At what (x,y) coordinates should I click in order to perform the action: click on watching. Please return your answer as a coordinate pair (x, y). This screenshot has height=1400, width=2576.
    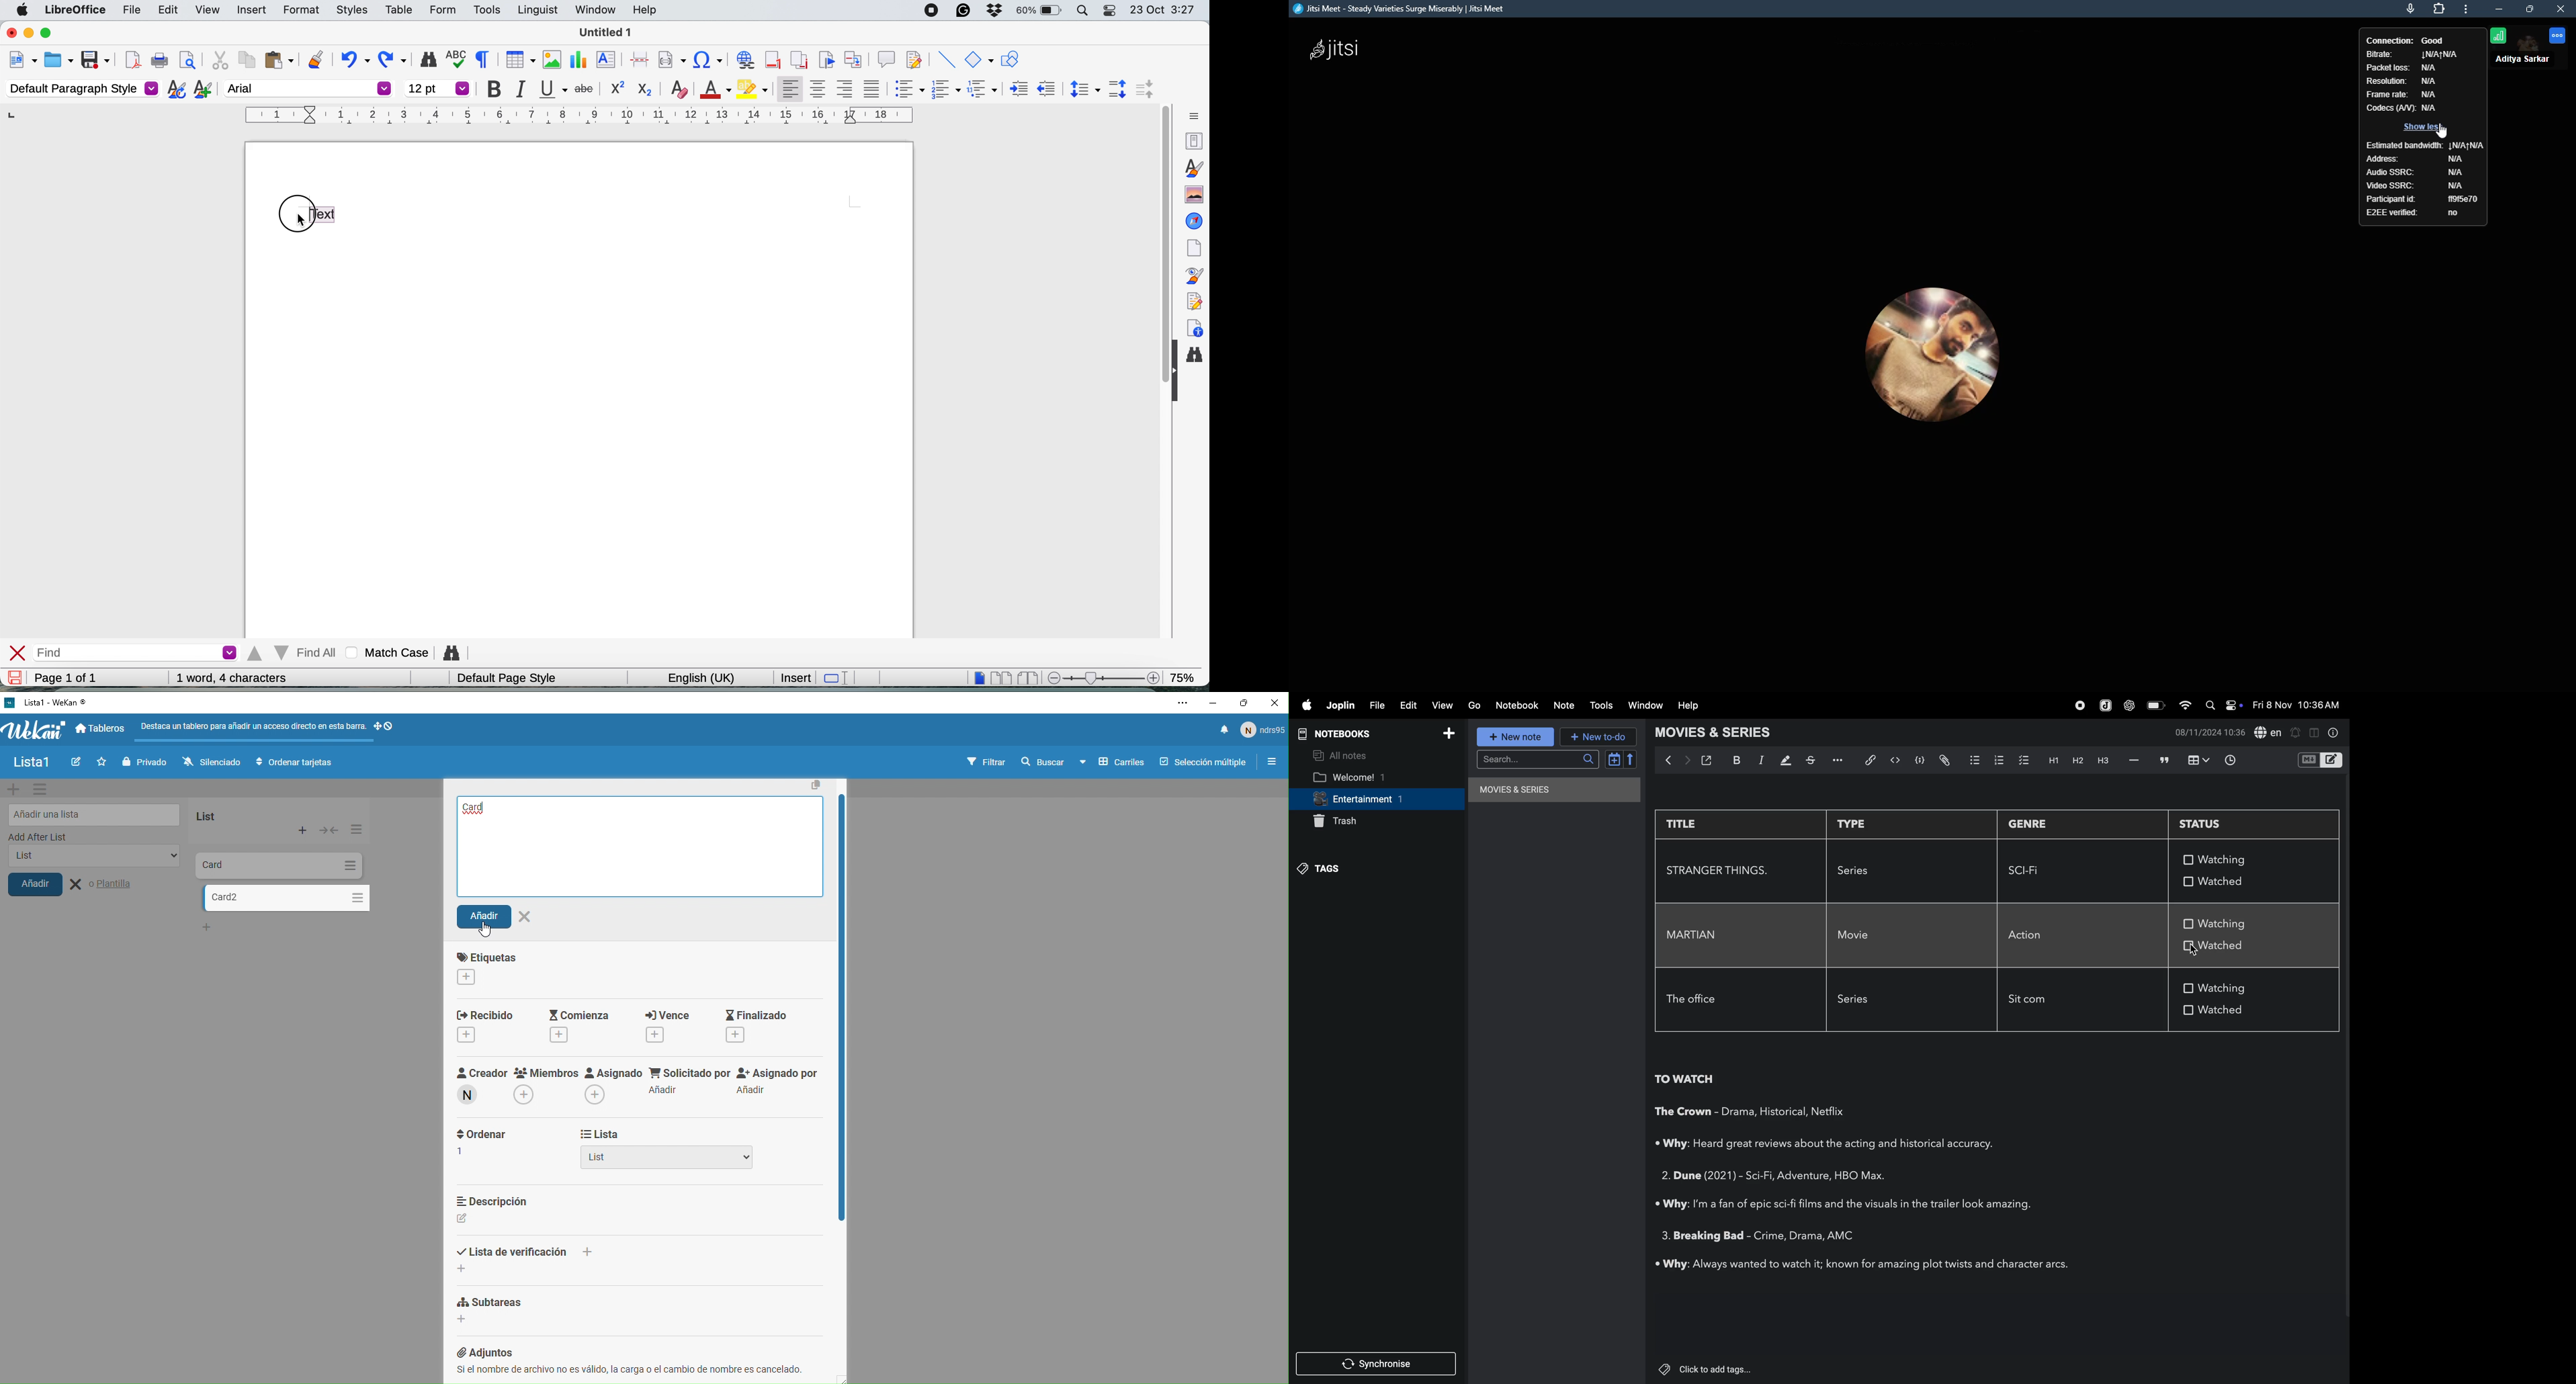
    Looking at the image, I should click on (2228, 924).